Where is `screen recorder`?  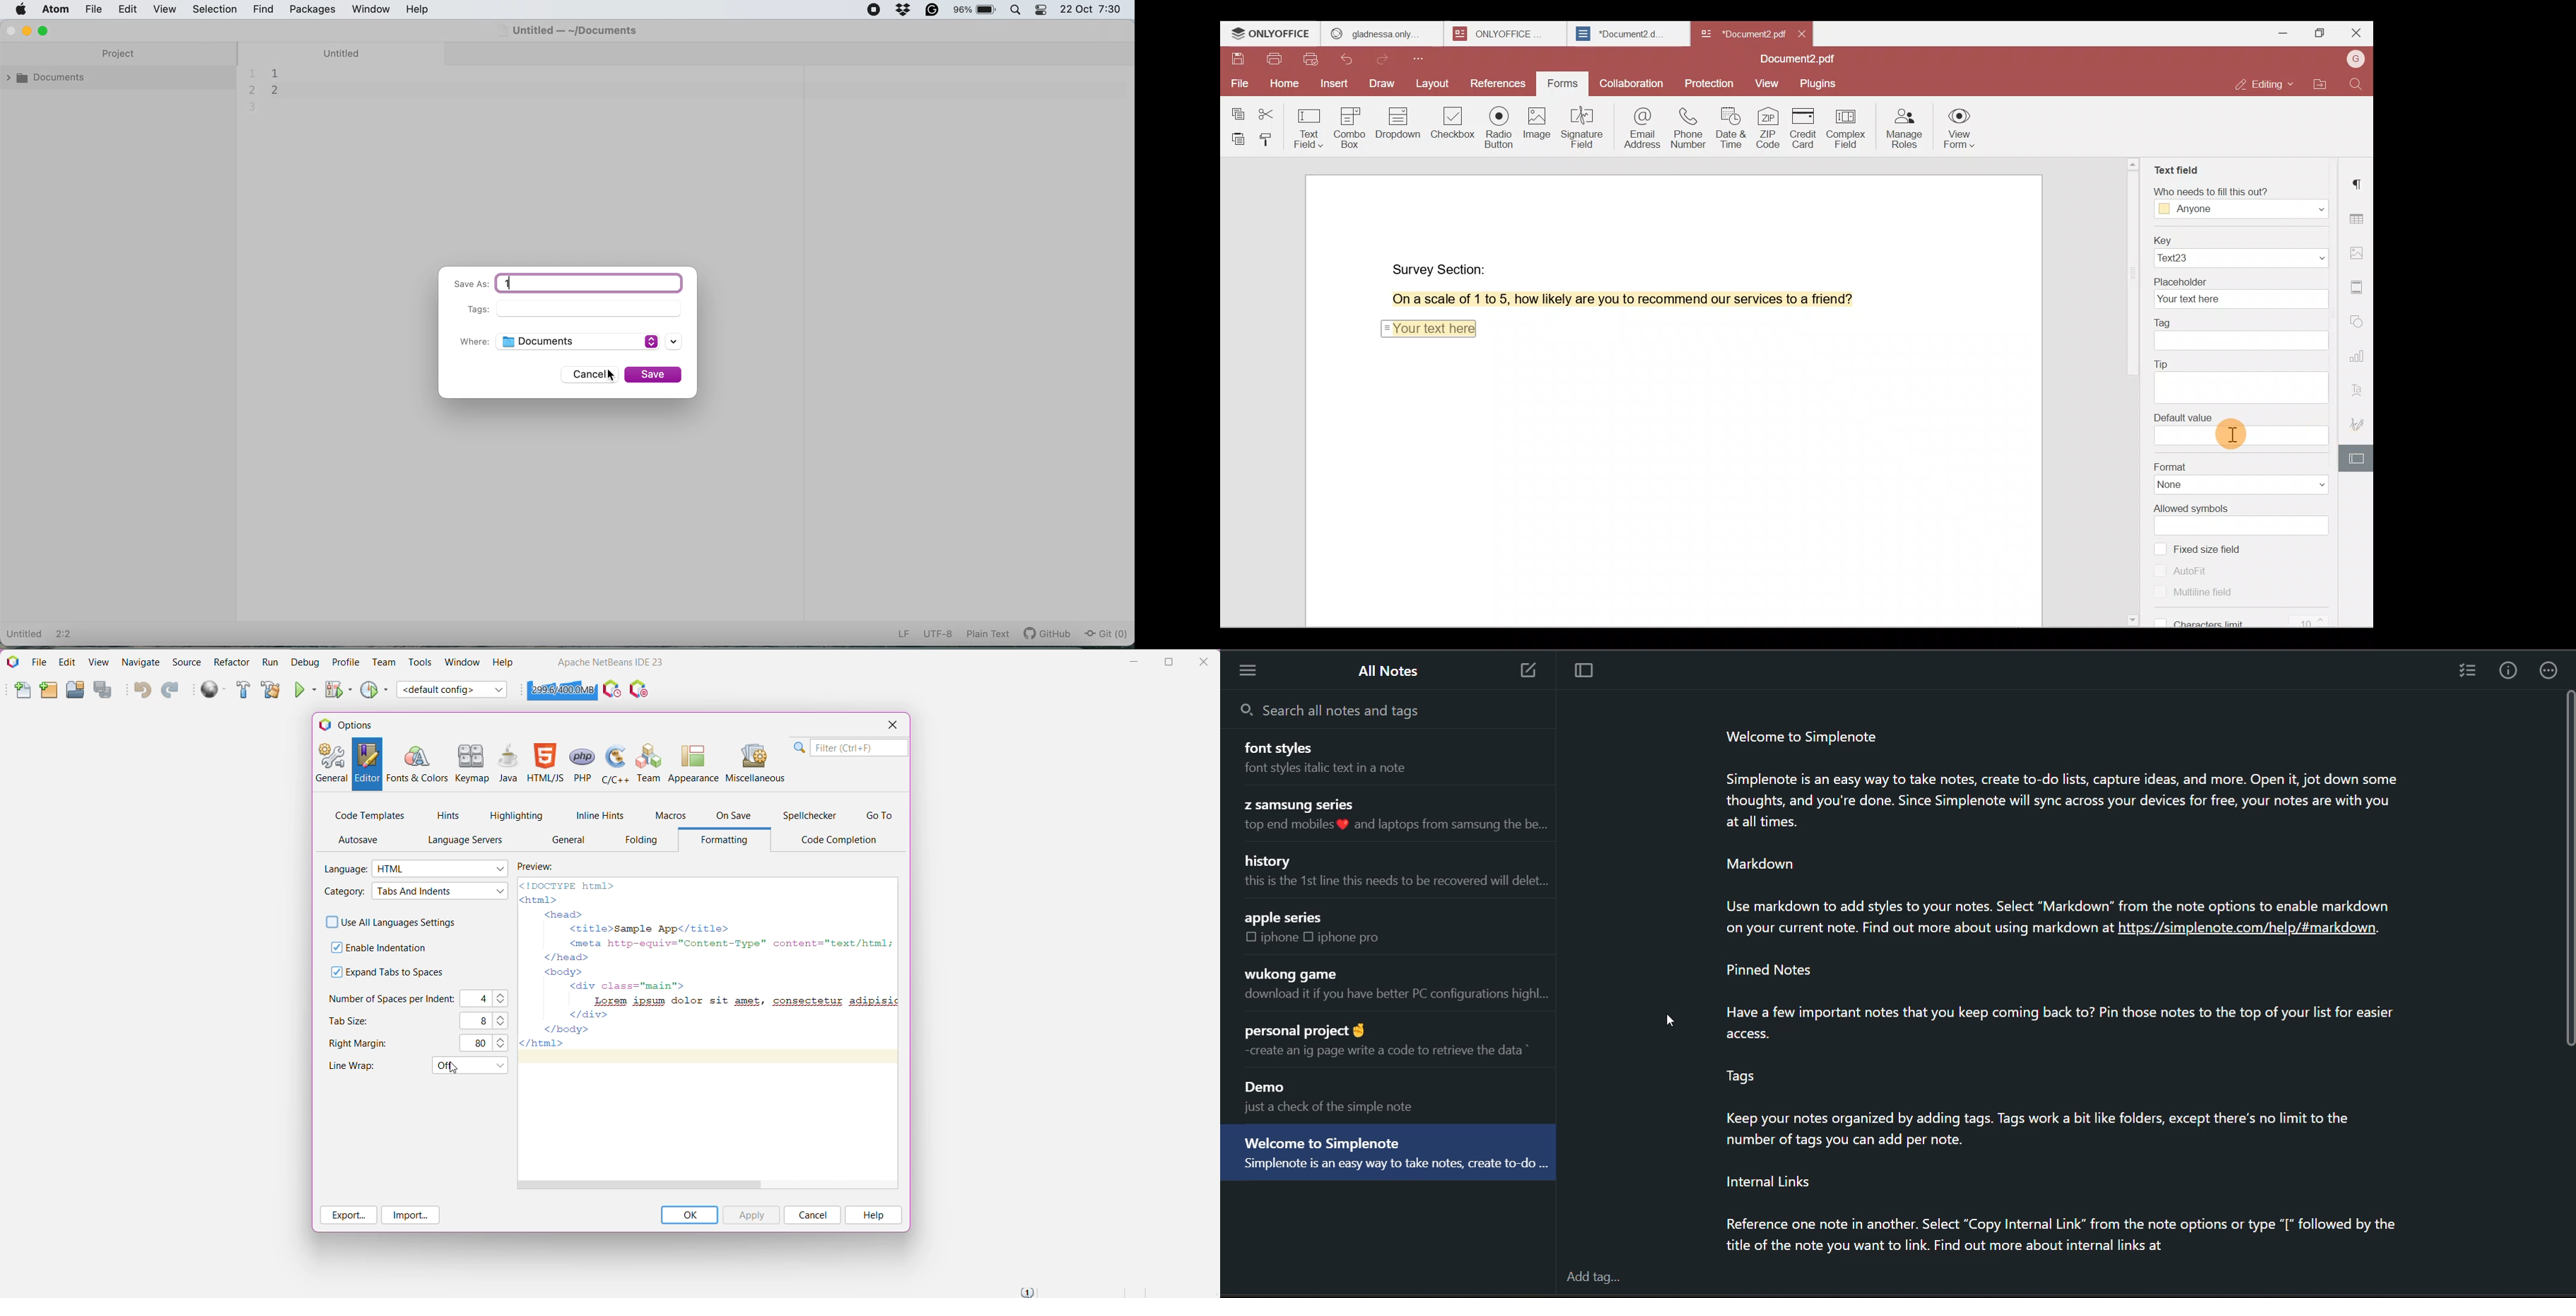 screen recorder is located at coordinates (874, 11).